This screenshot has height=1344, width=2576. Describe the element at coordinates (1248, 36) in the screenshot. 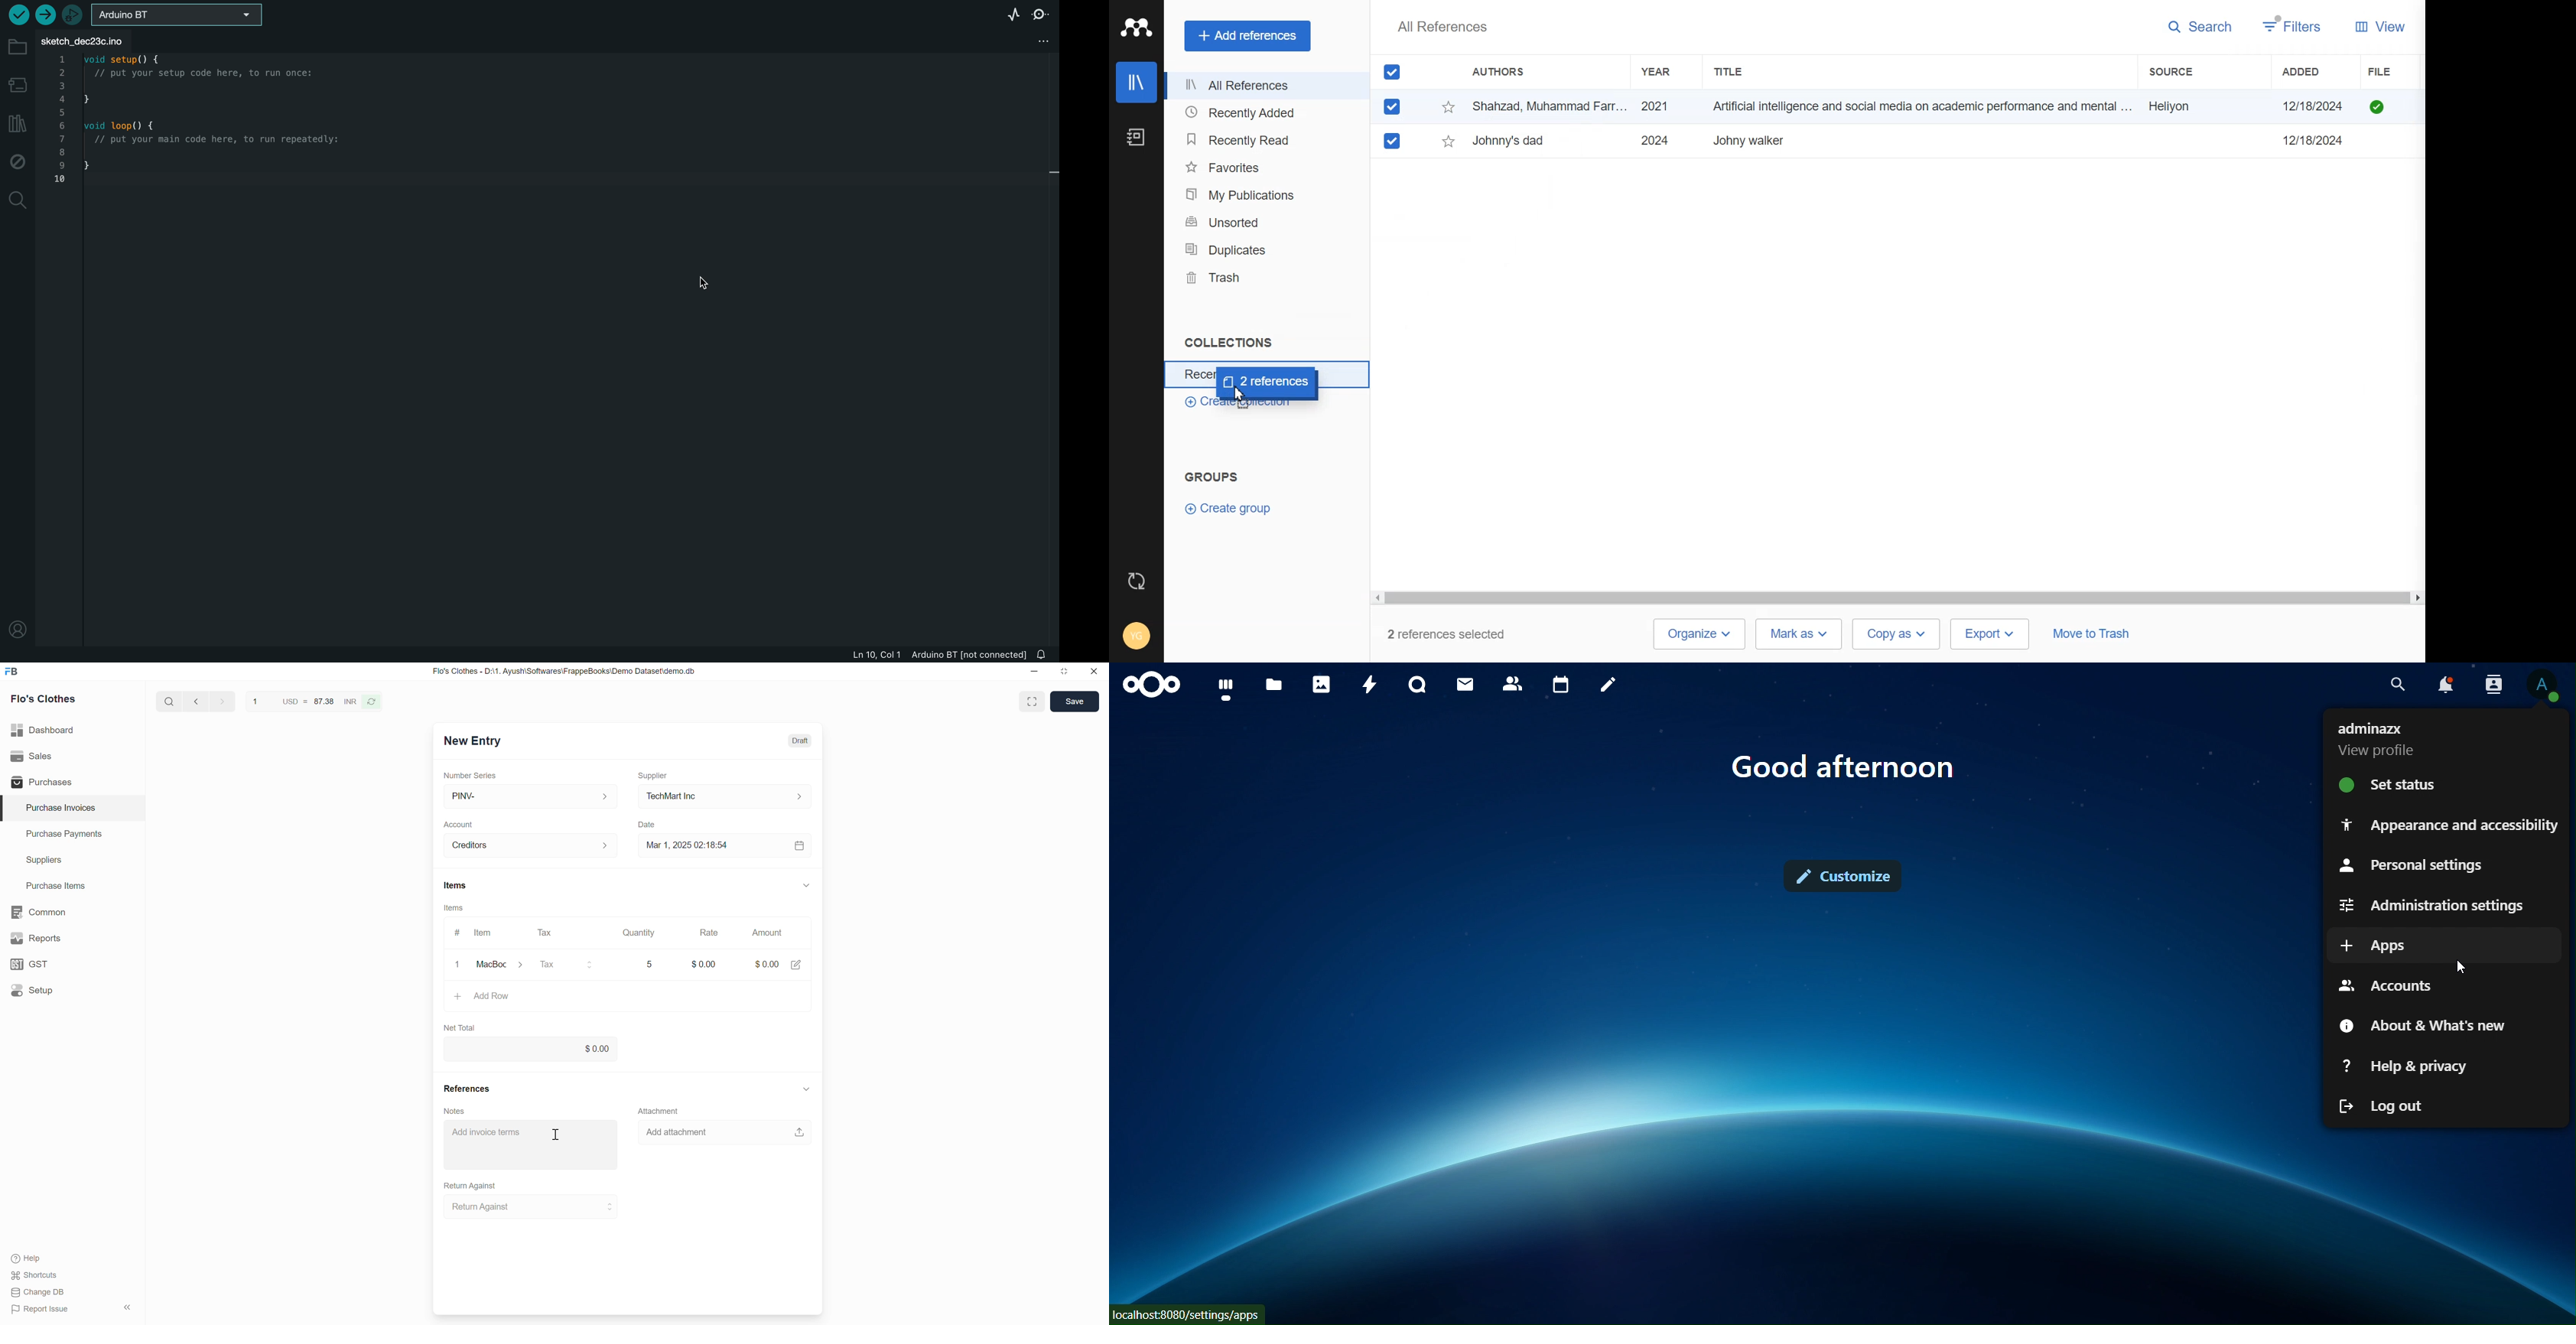

I see `Add references` at that location.